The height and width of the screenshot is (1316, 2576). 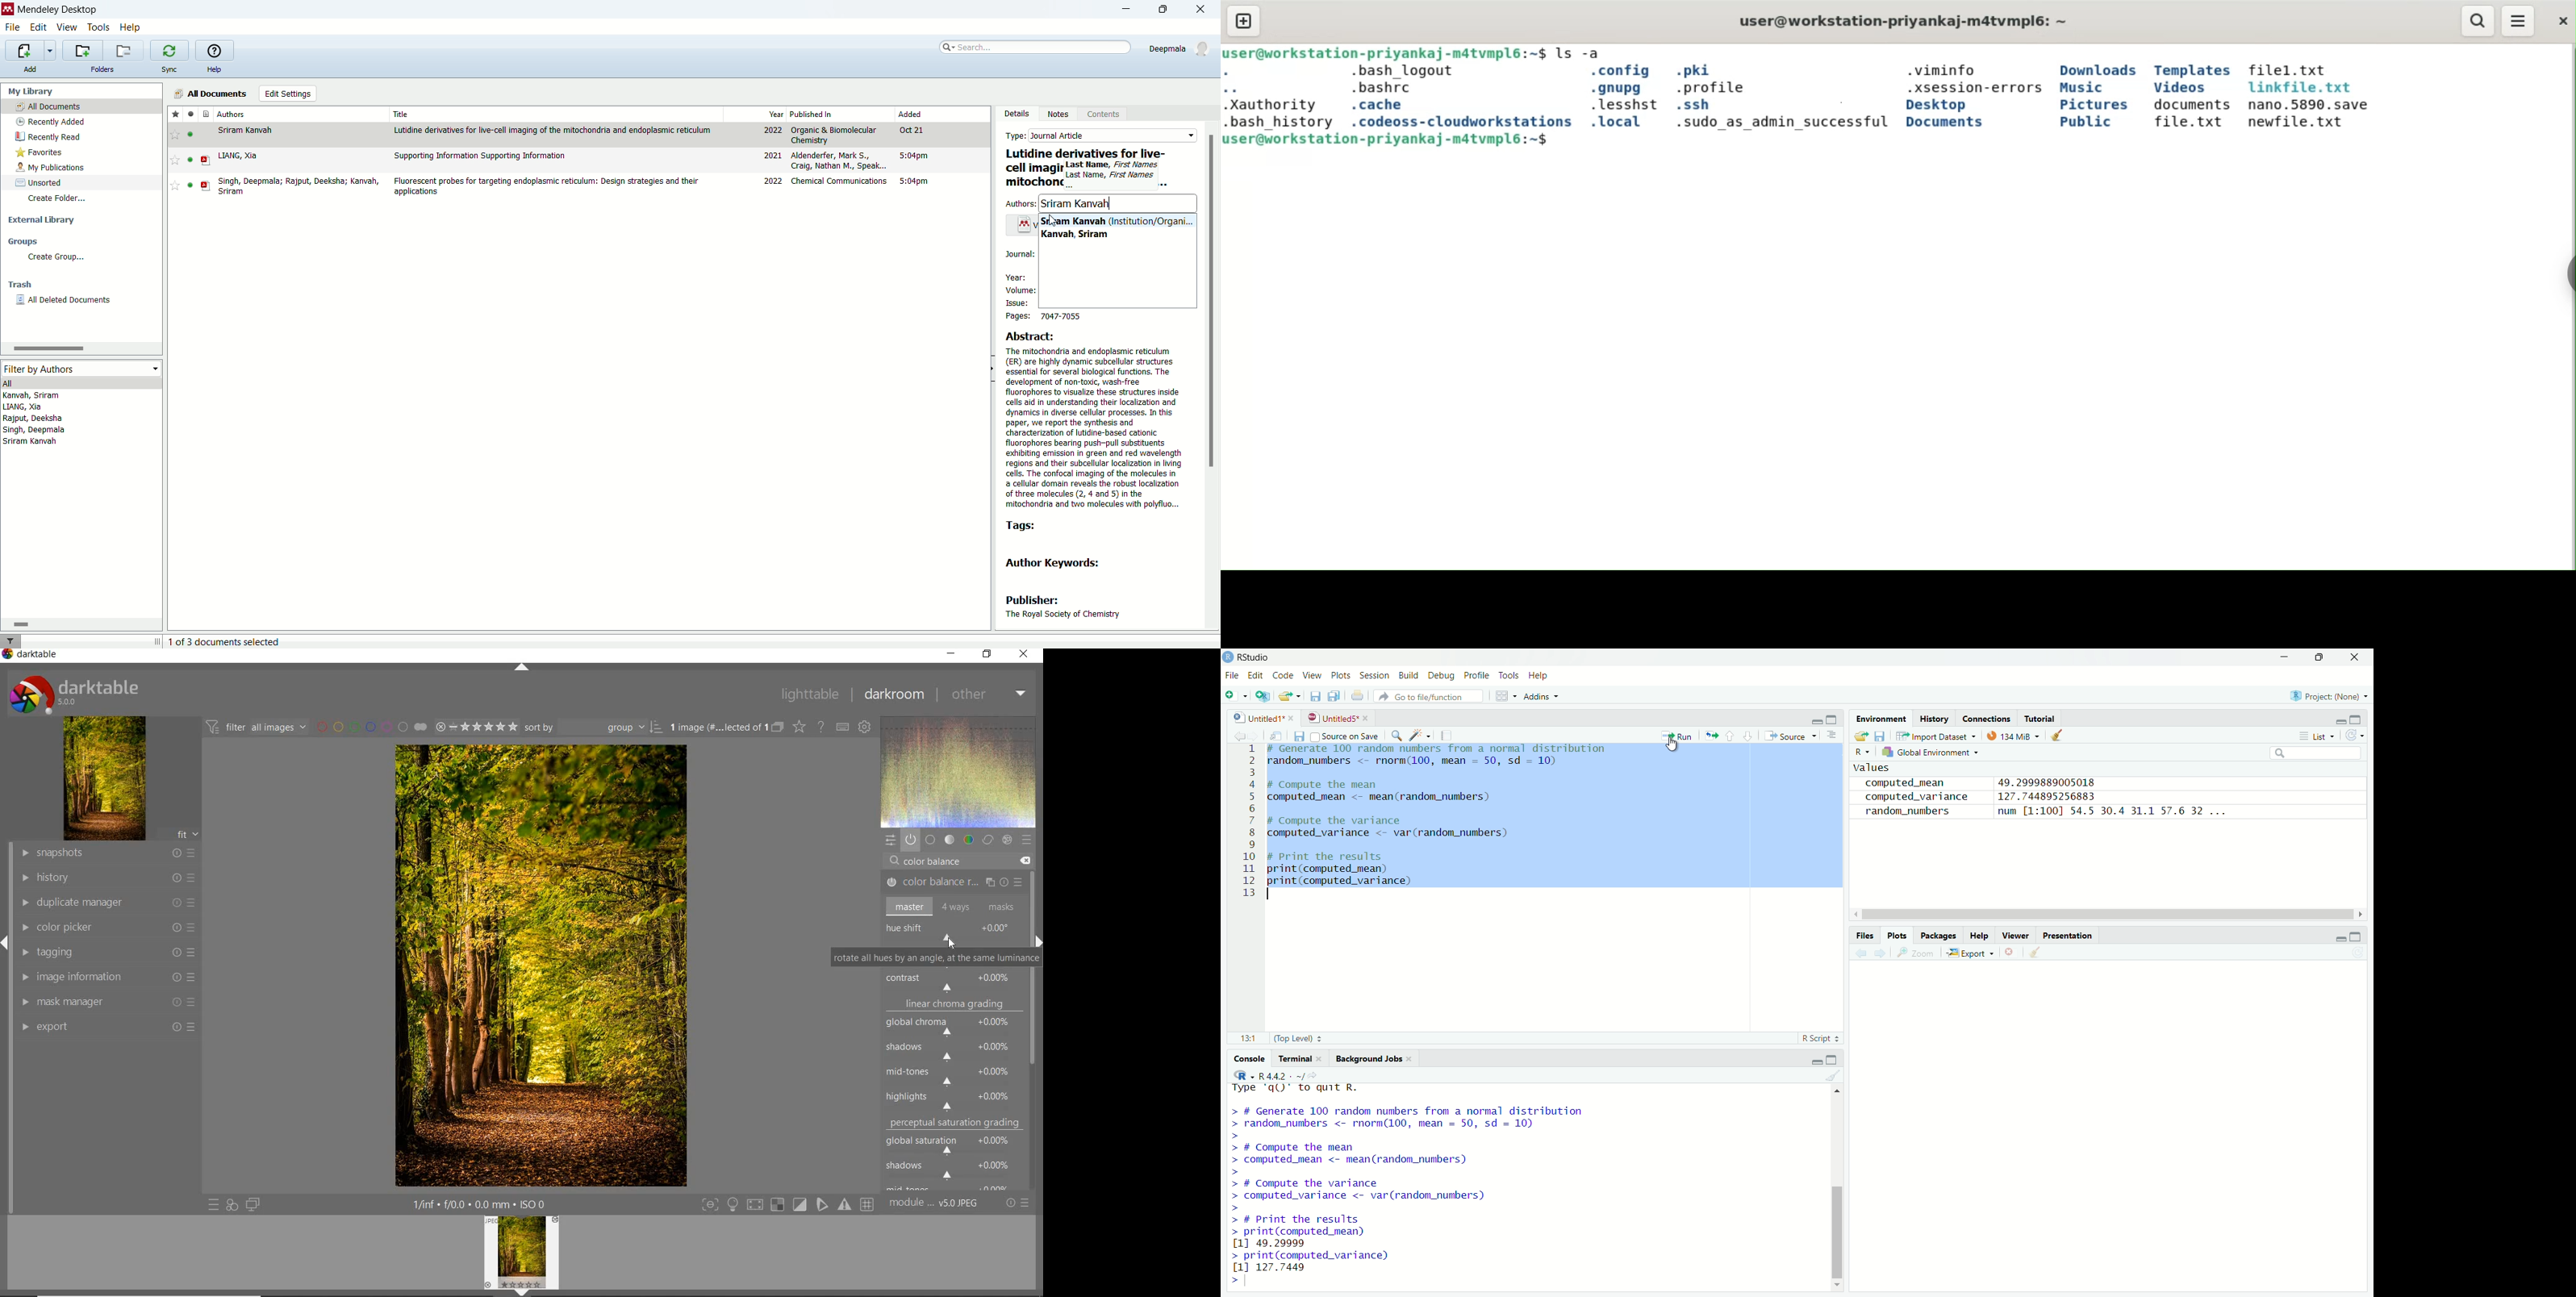 What do you see at coordinates (555, 130) in the screenshot?
I see `Lutidine derivatives for live-cell imaging of the mitochondria and edoplasmic reticulum` at bounding box center [555, 130].